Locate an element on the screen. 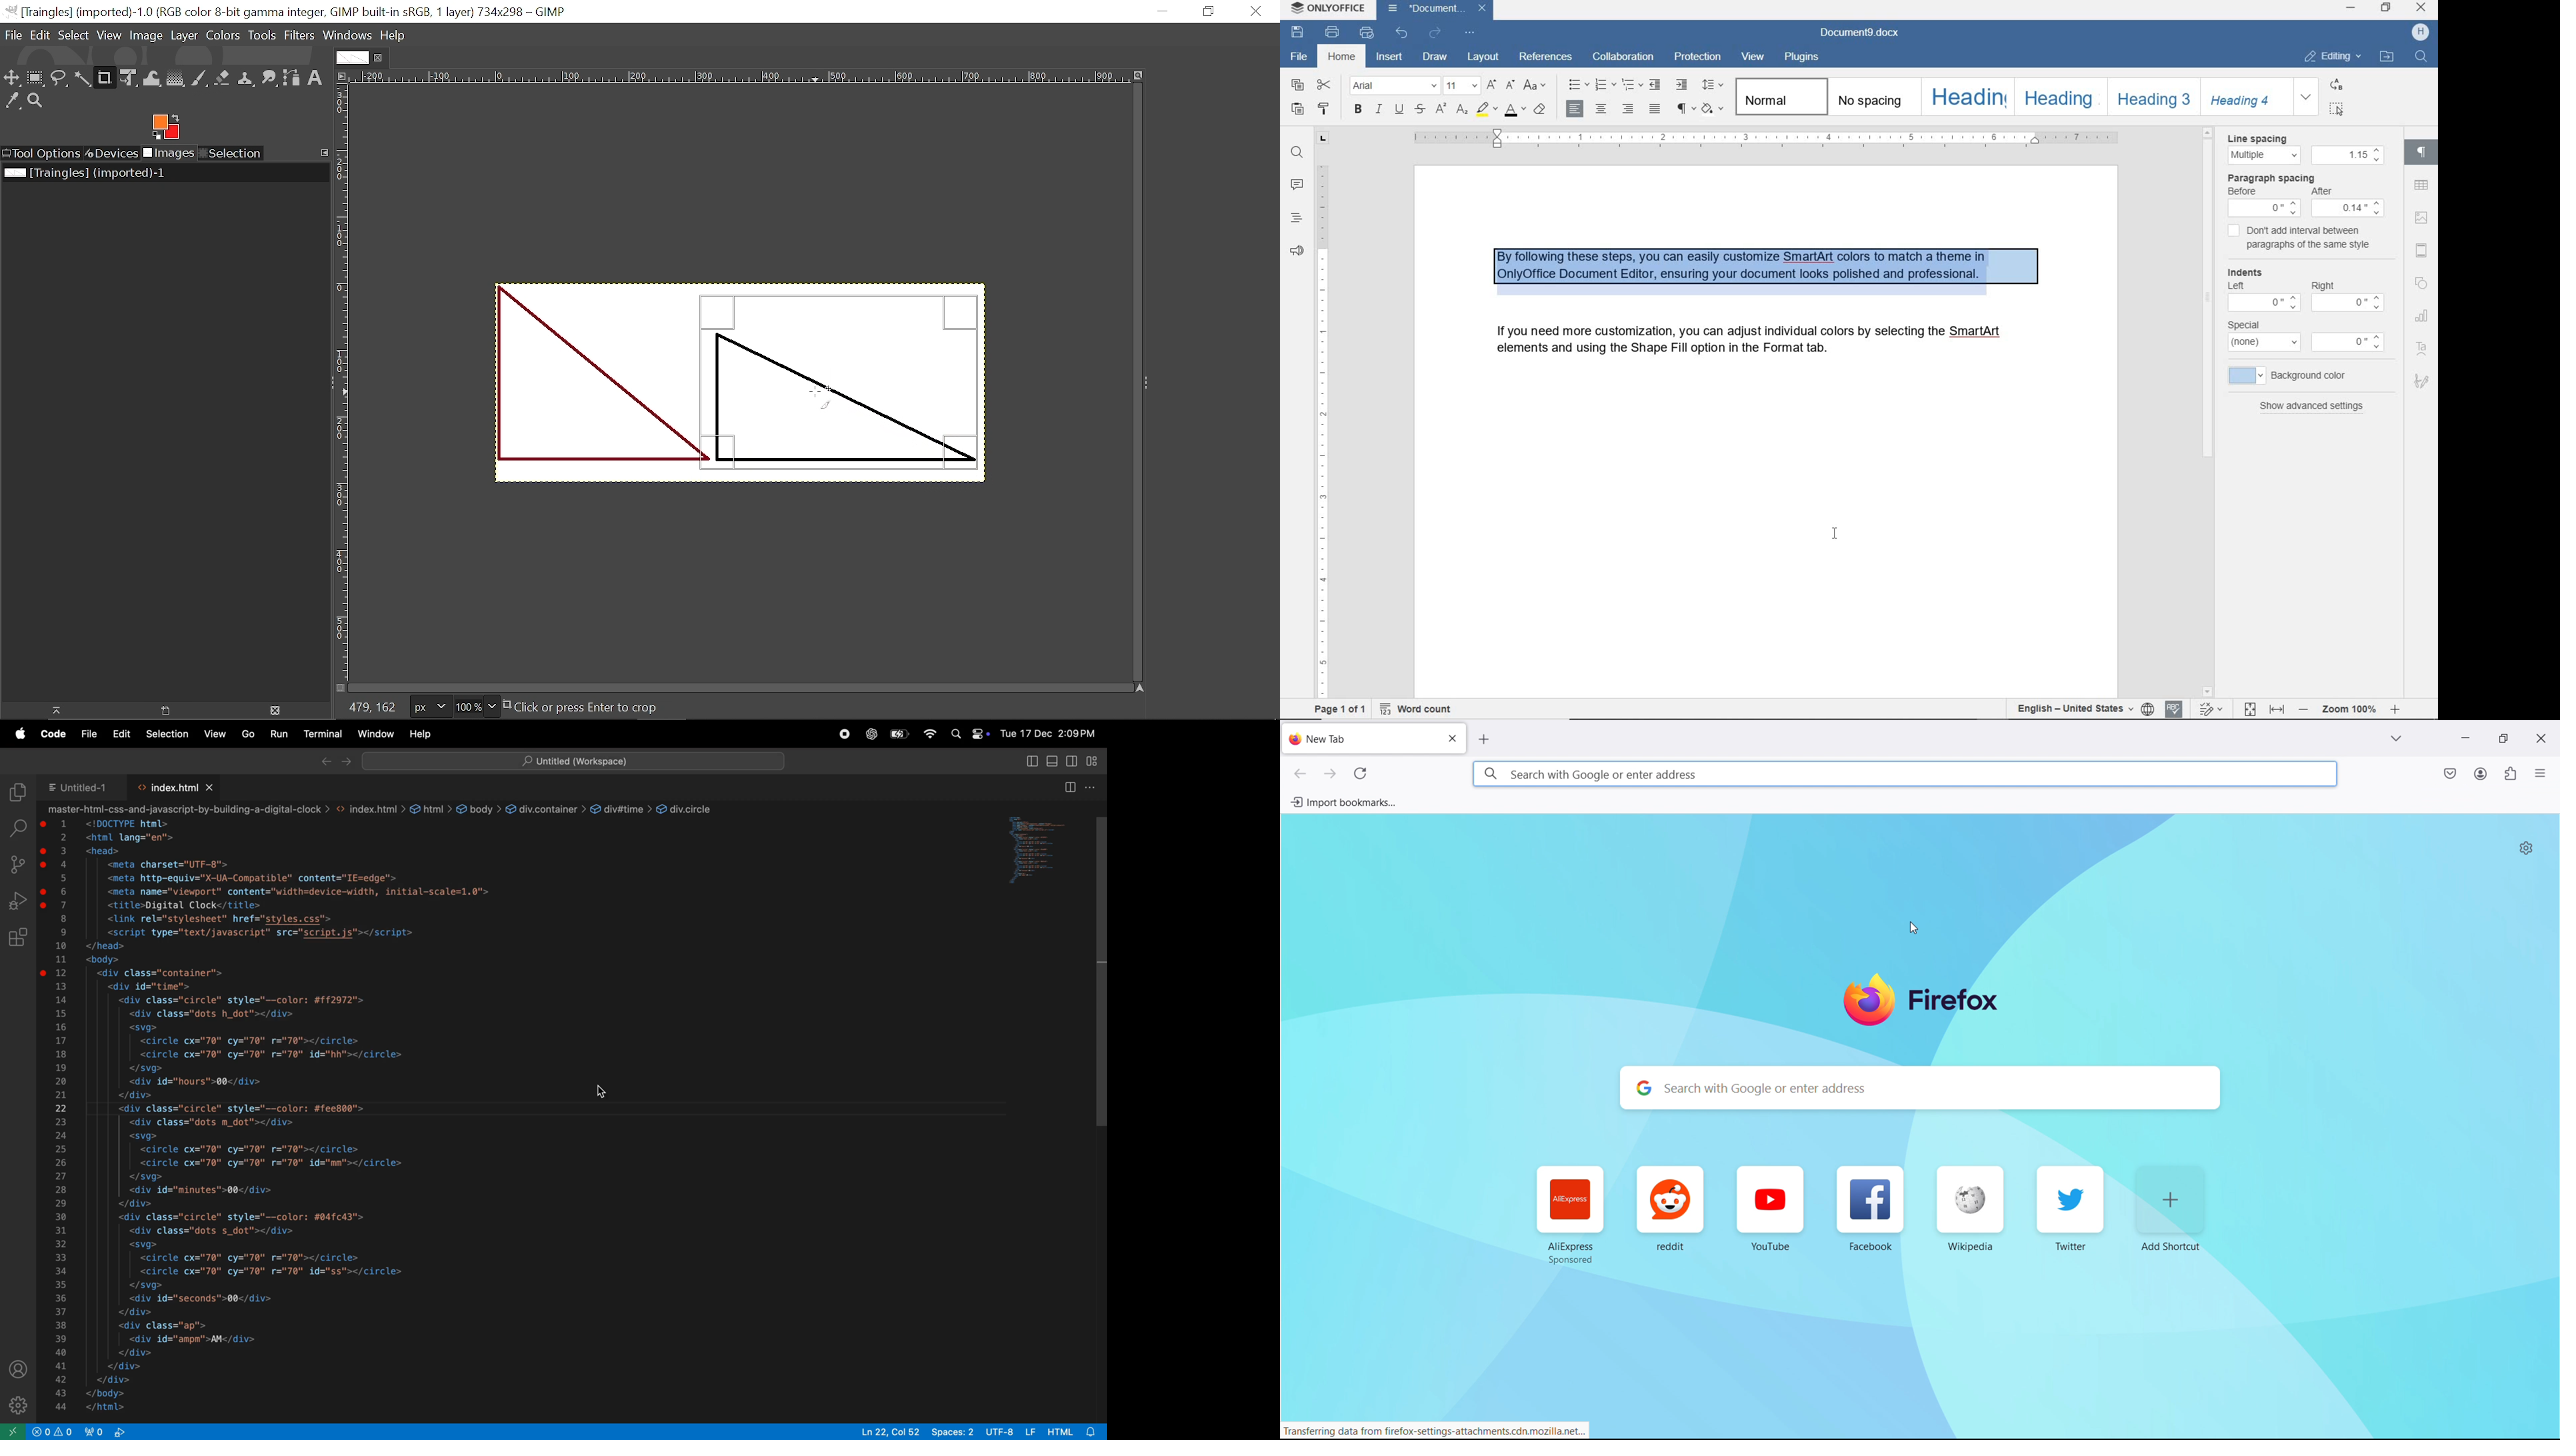  ruler is located at coordinates (1777, 137).